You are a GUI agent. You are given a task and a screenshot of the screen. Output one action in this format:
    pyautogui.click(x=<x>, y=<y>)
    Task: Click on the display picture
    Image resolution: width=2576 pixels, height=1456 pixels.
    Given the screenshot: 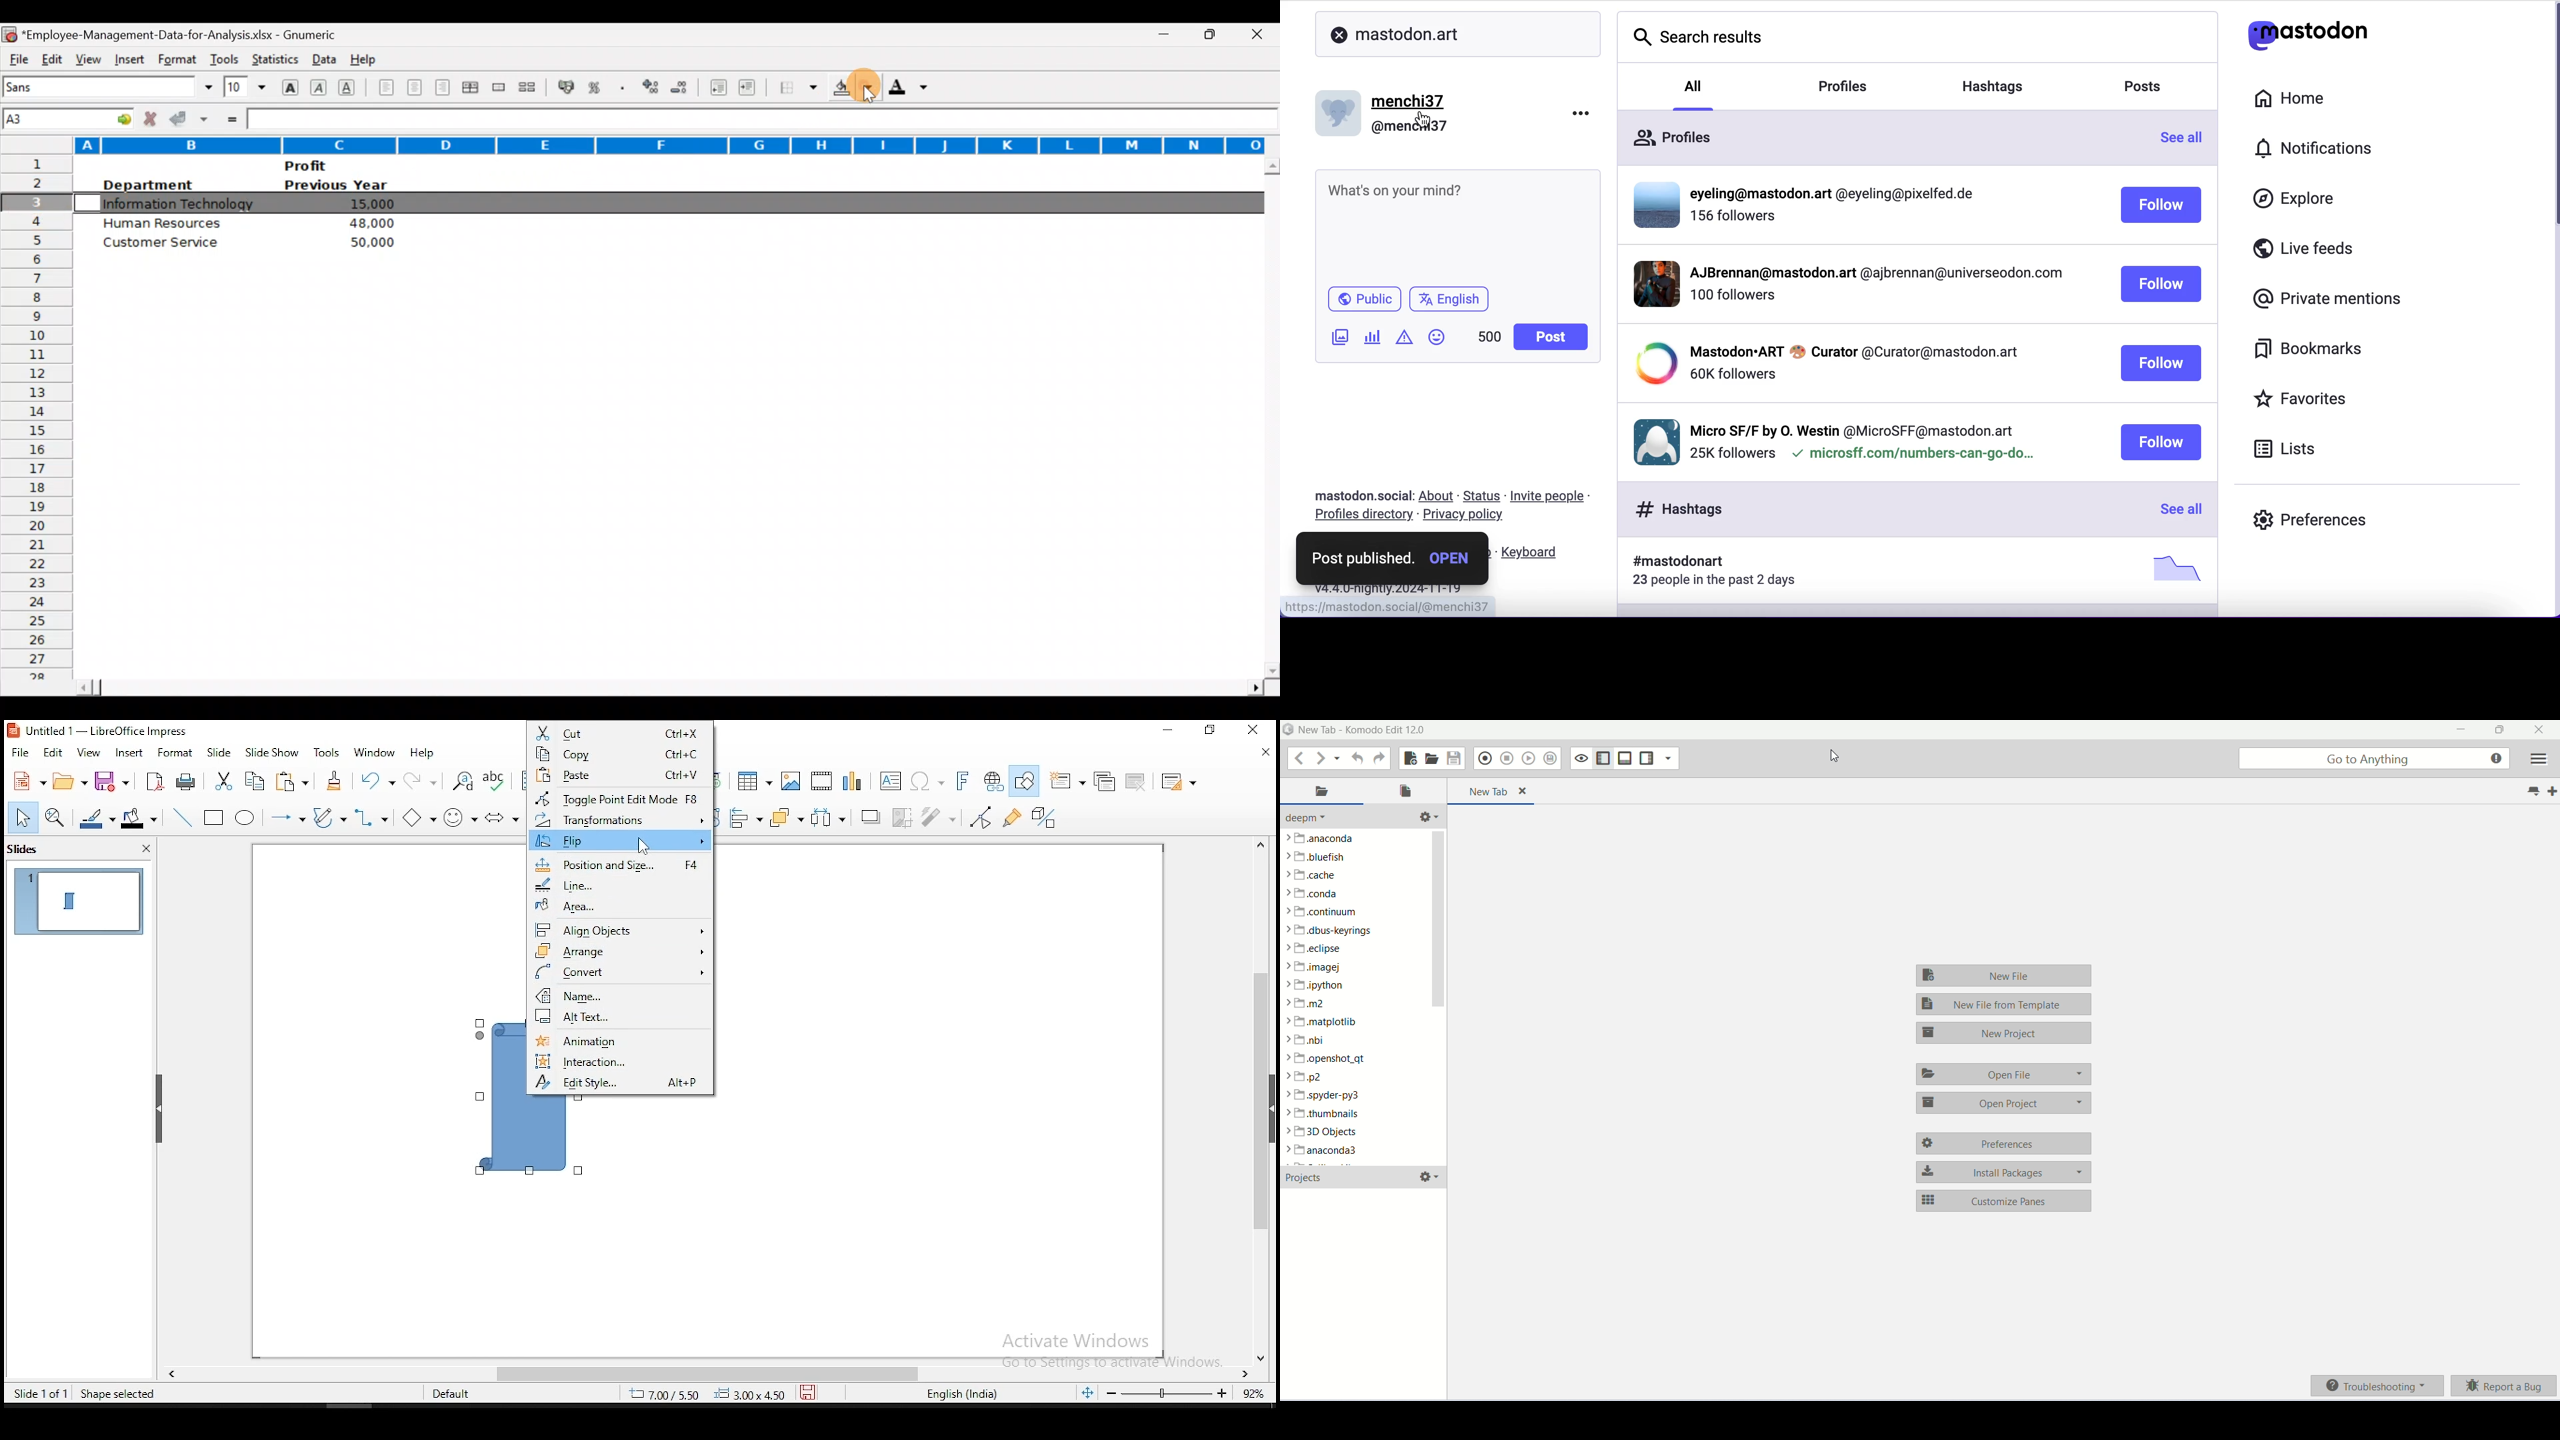 What is the action you would take?
    pyautogui.click(x=1653, y=283)
    